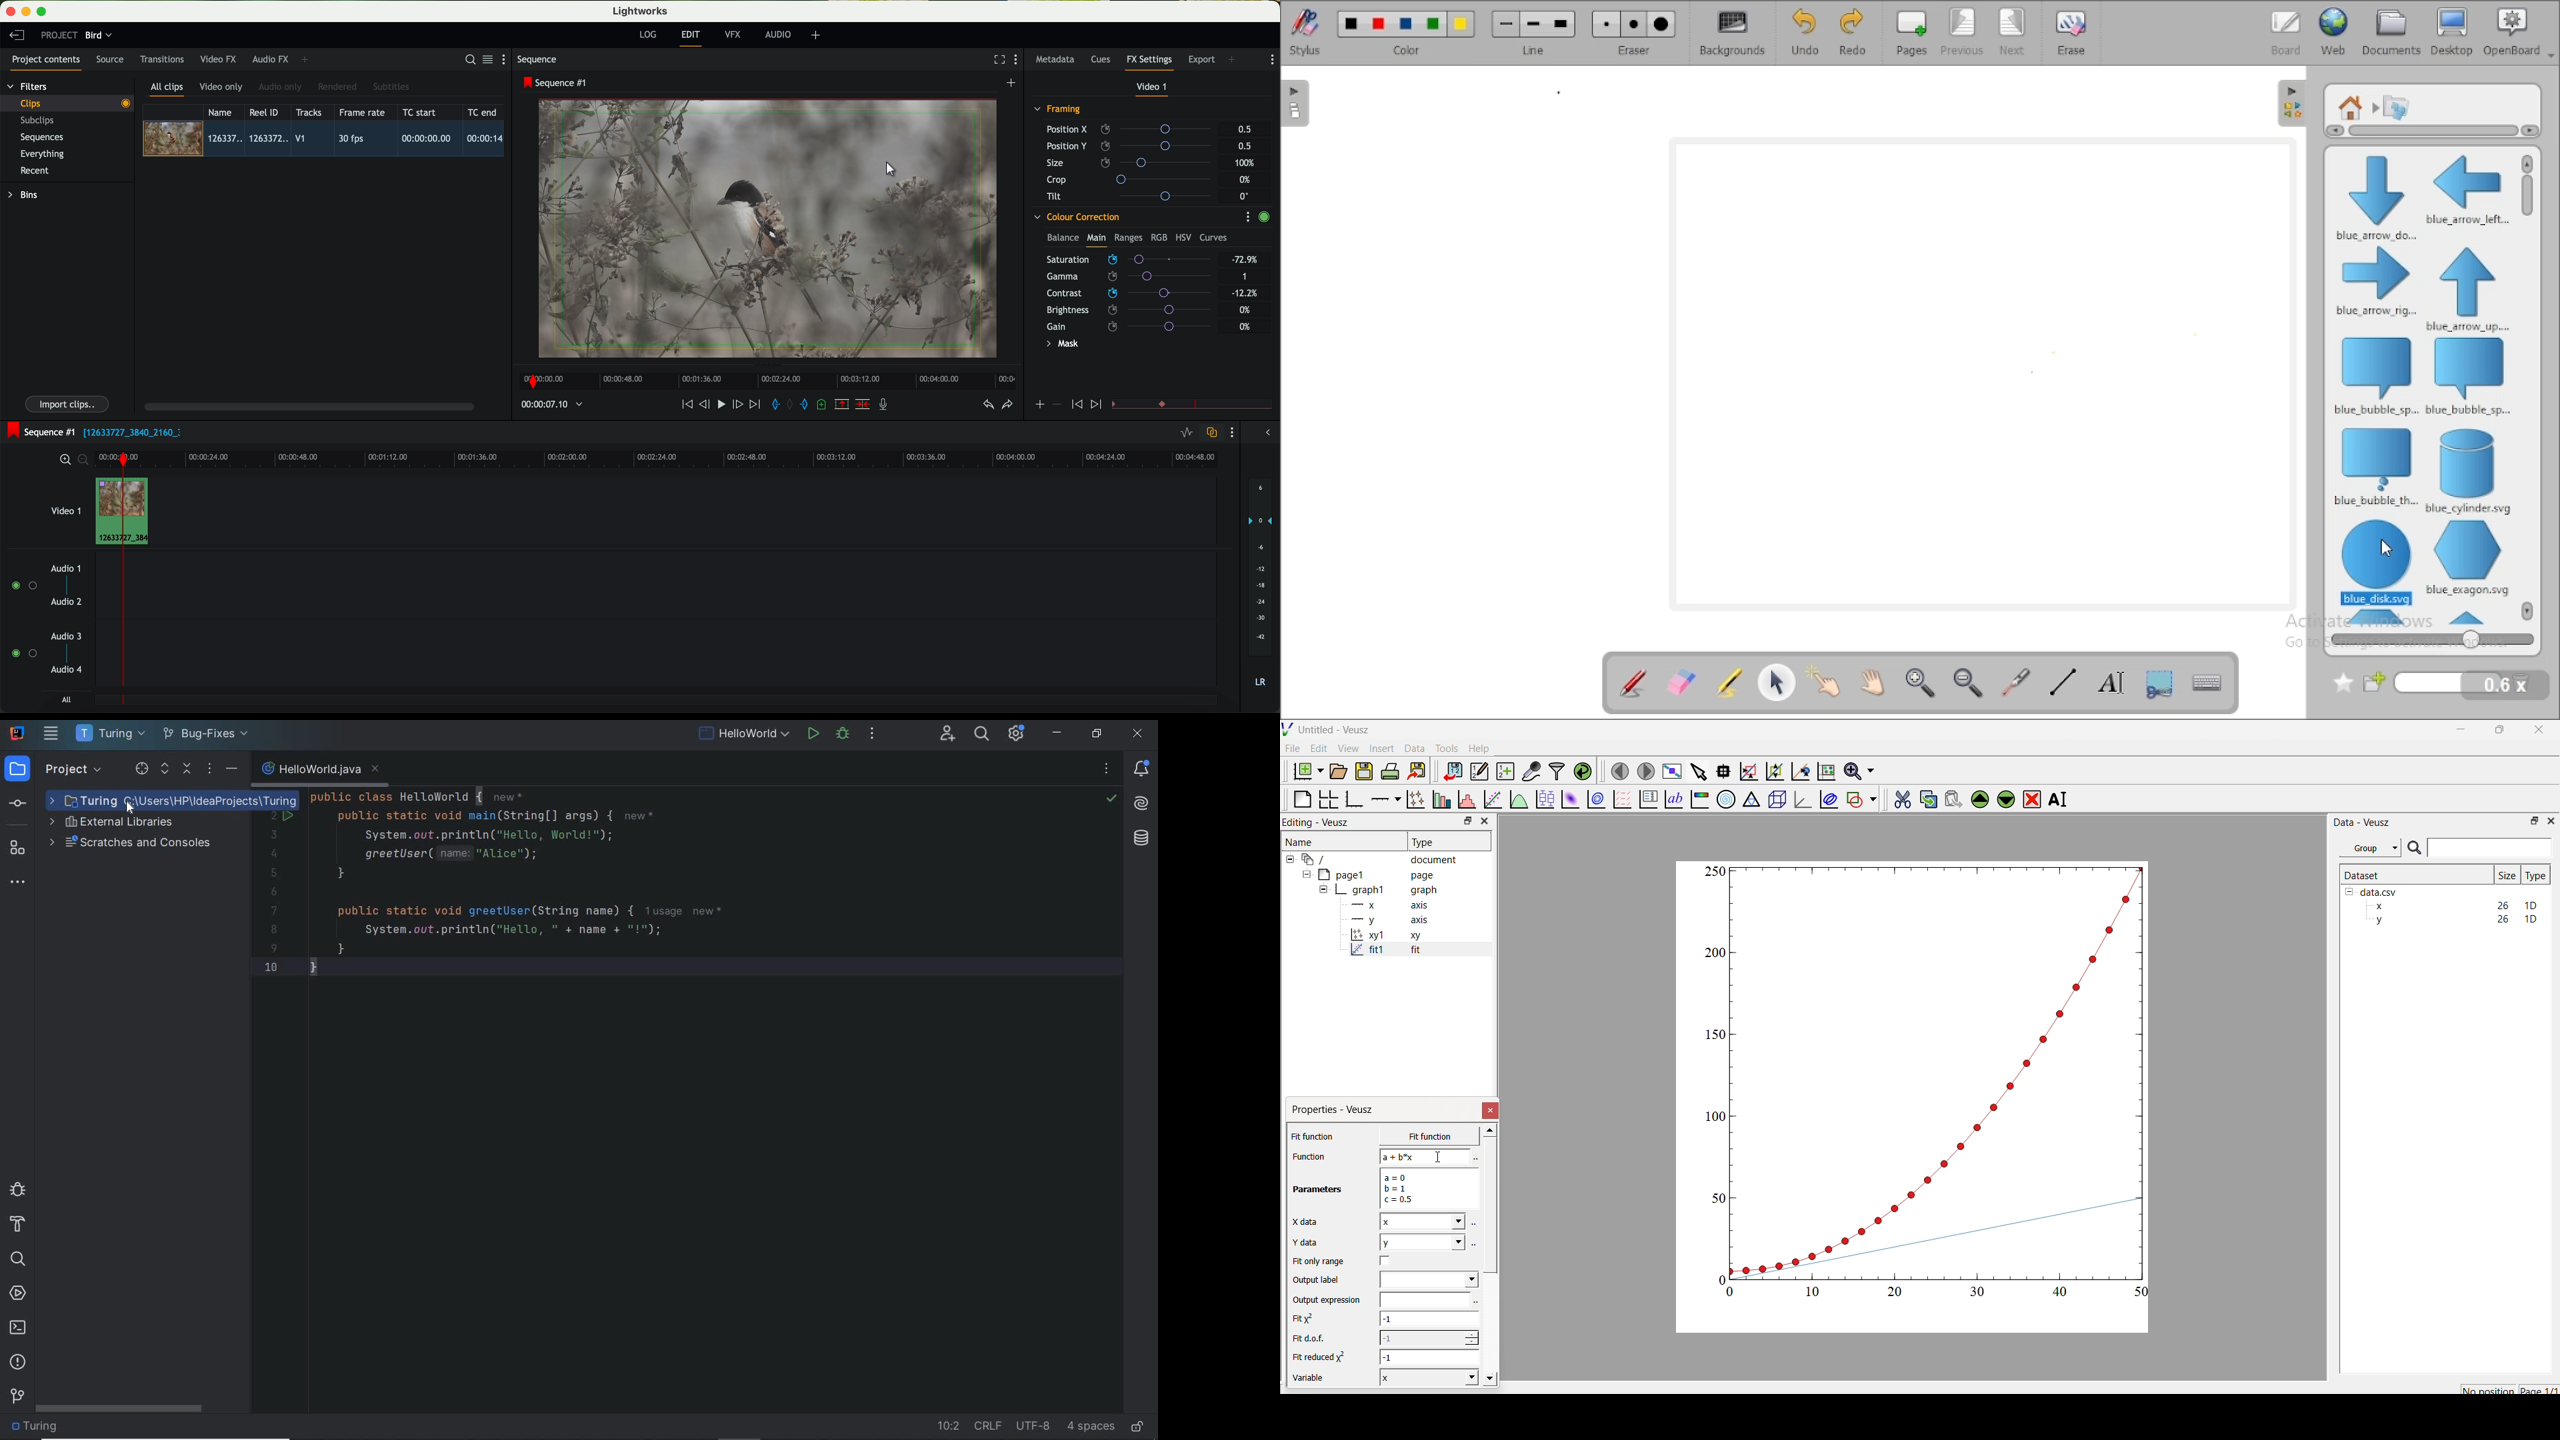 This screenshot has width=2576, height=1456. What do you see at coordinates (1431, 1357) in the screenshot?
I see `-1` at bounding box center [1431, 1357].